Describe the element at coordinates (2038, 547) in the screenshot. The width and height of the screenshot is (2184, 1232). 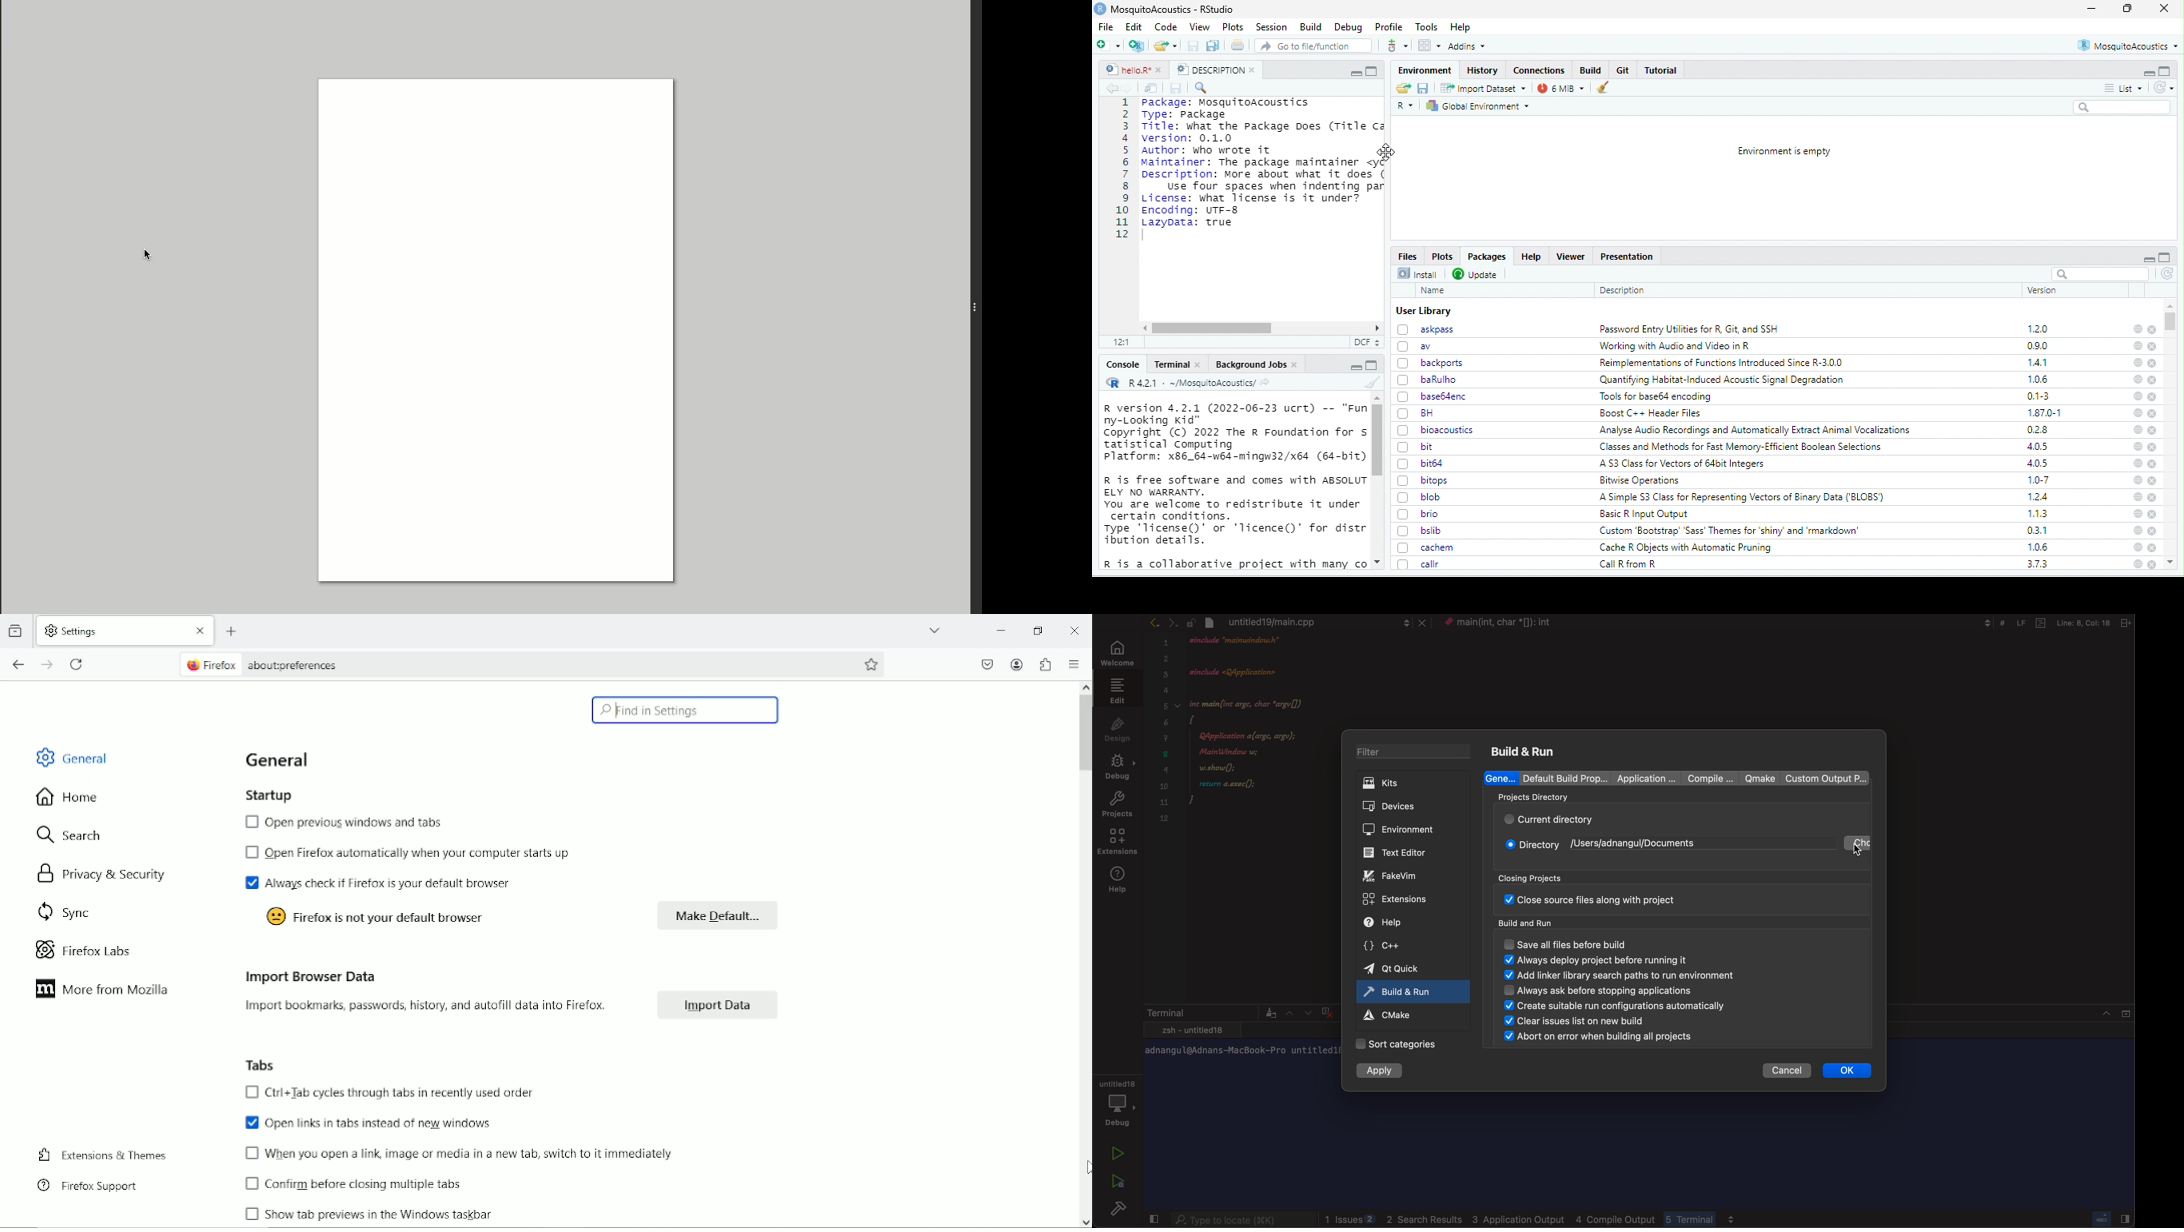
I see `1.0.6` at that location.